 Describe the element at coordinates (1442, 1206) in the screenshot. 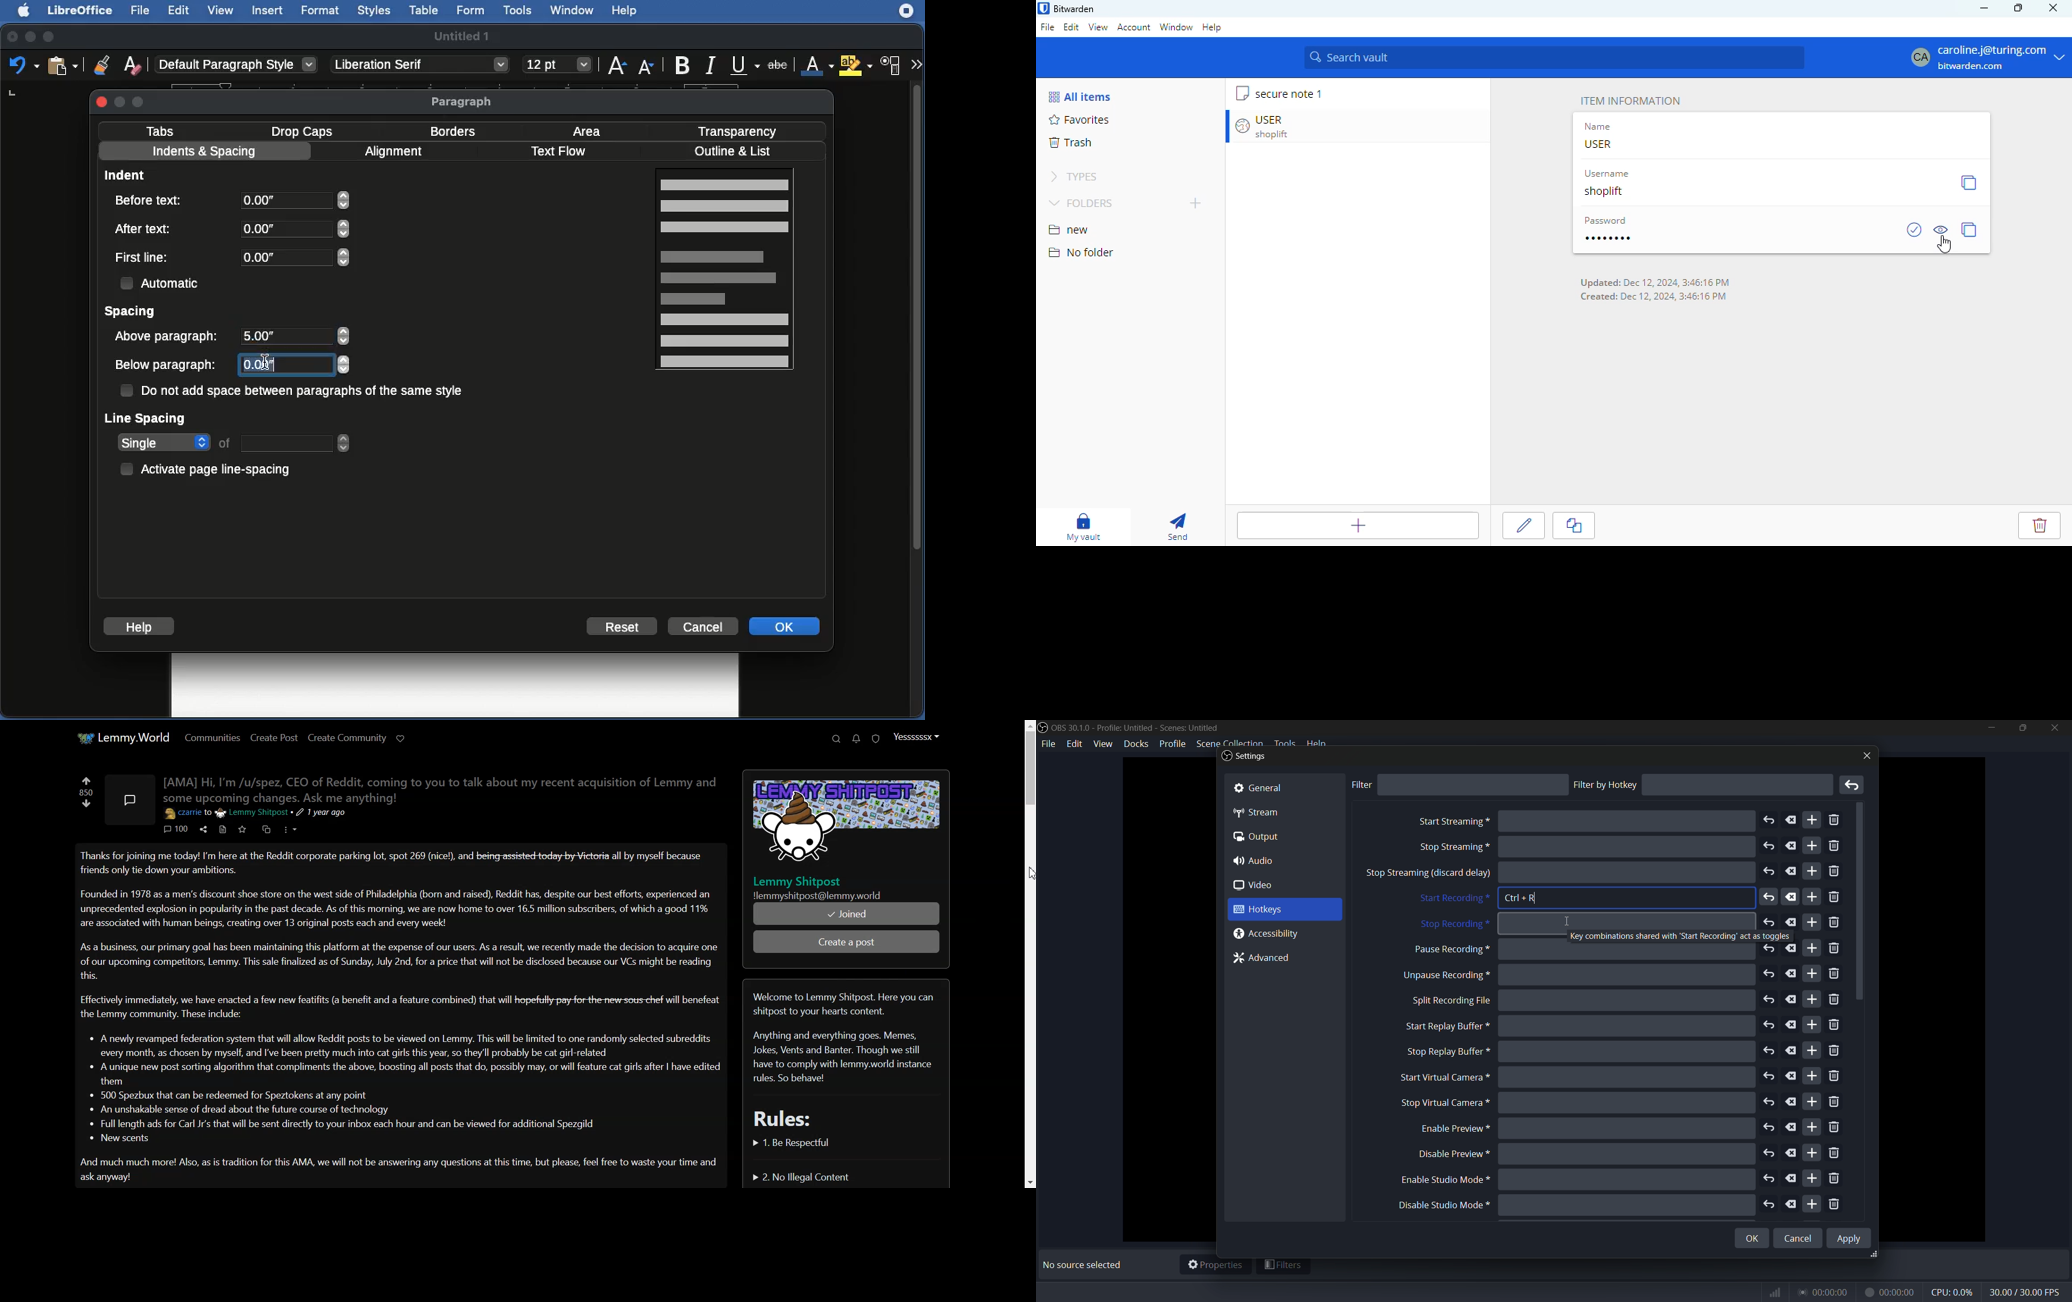

I see `disable studio mode` at that location.